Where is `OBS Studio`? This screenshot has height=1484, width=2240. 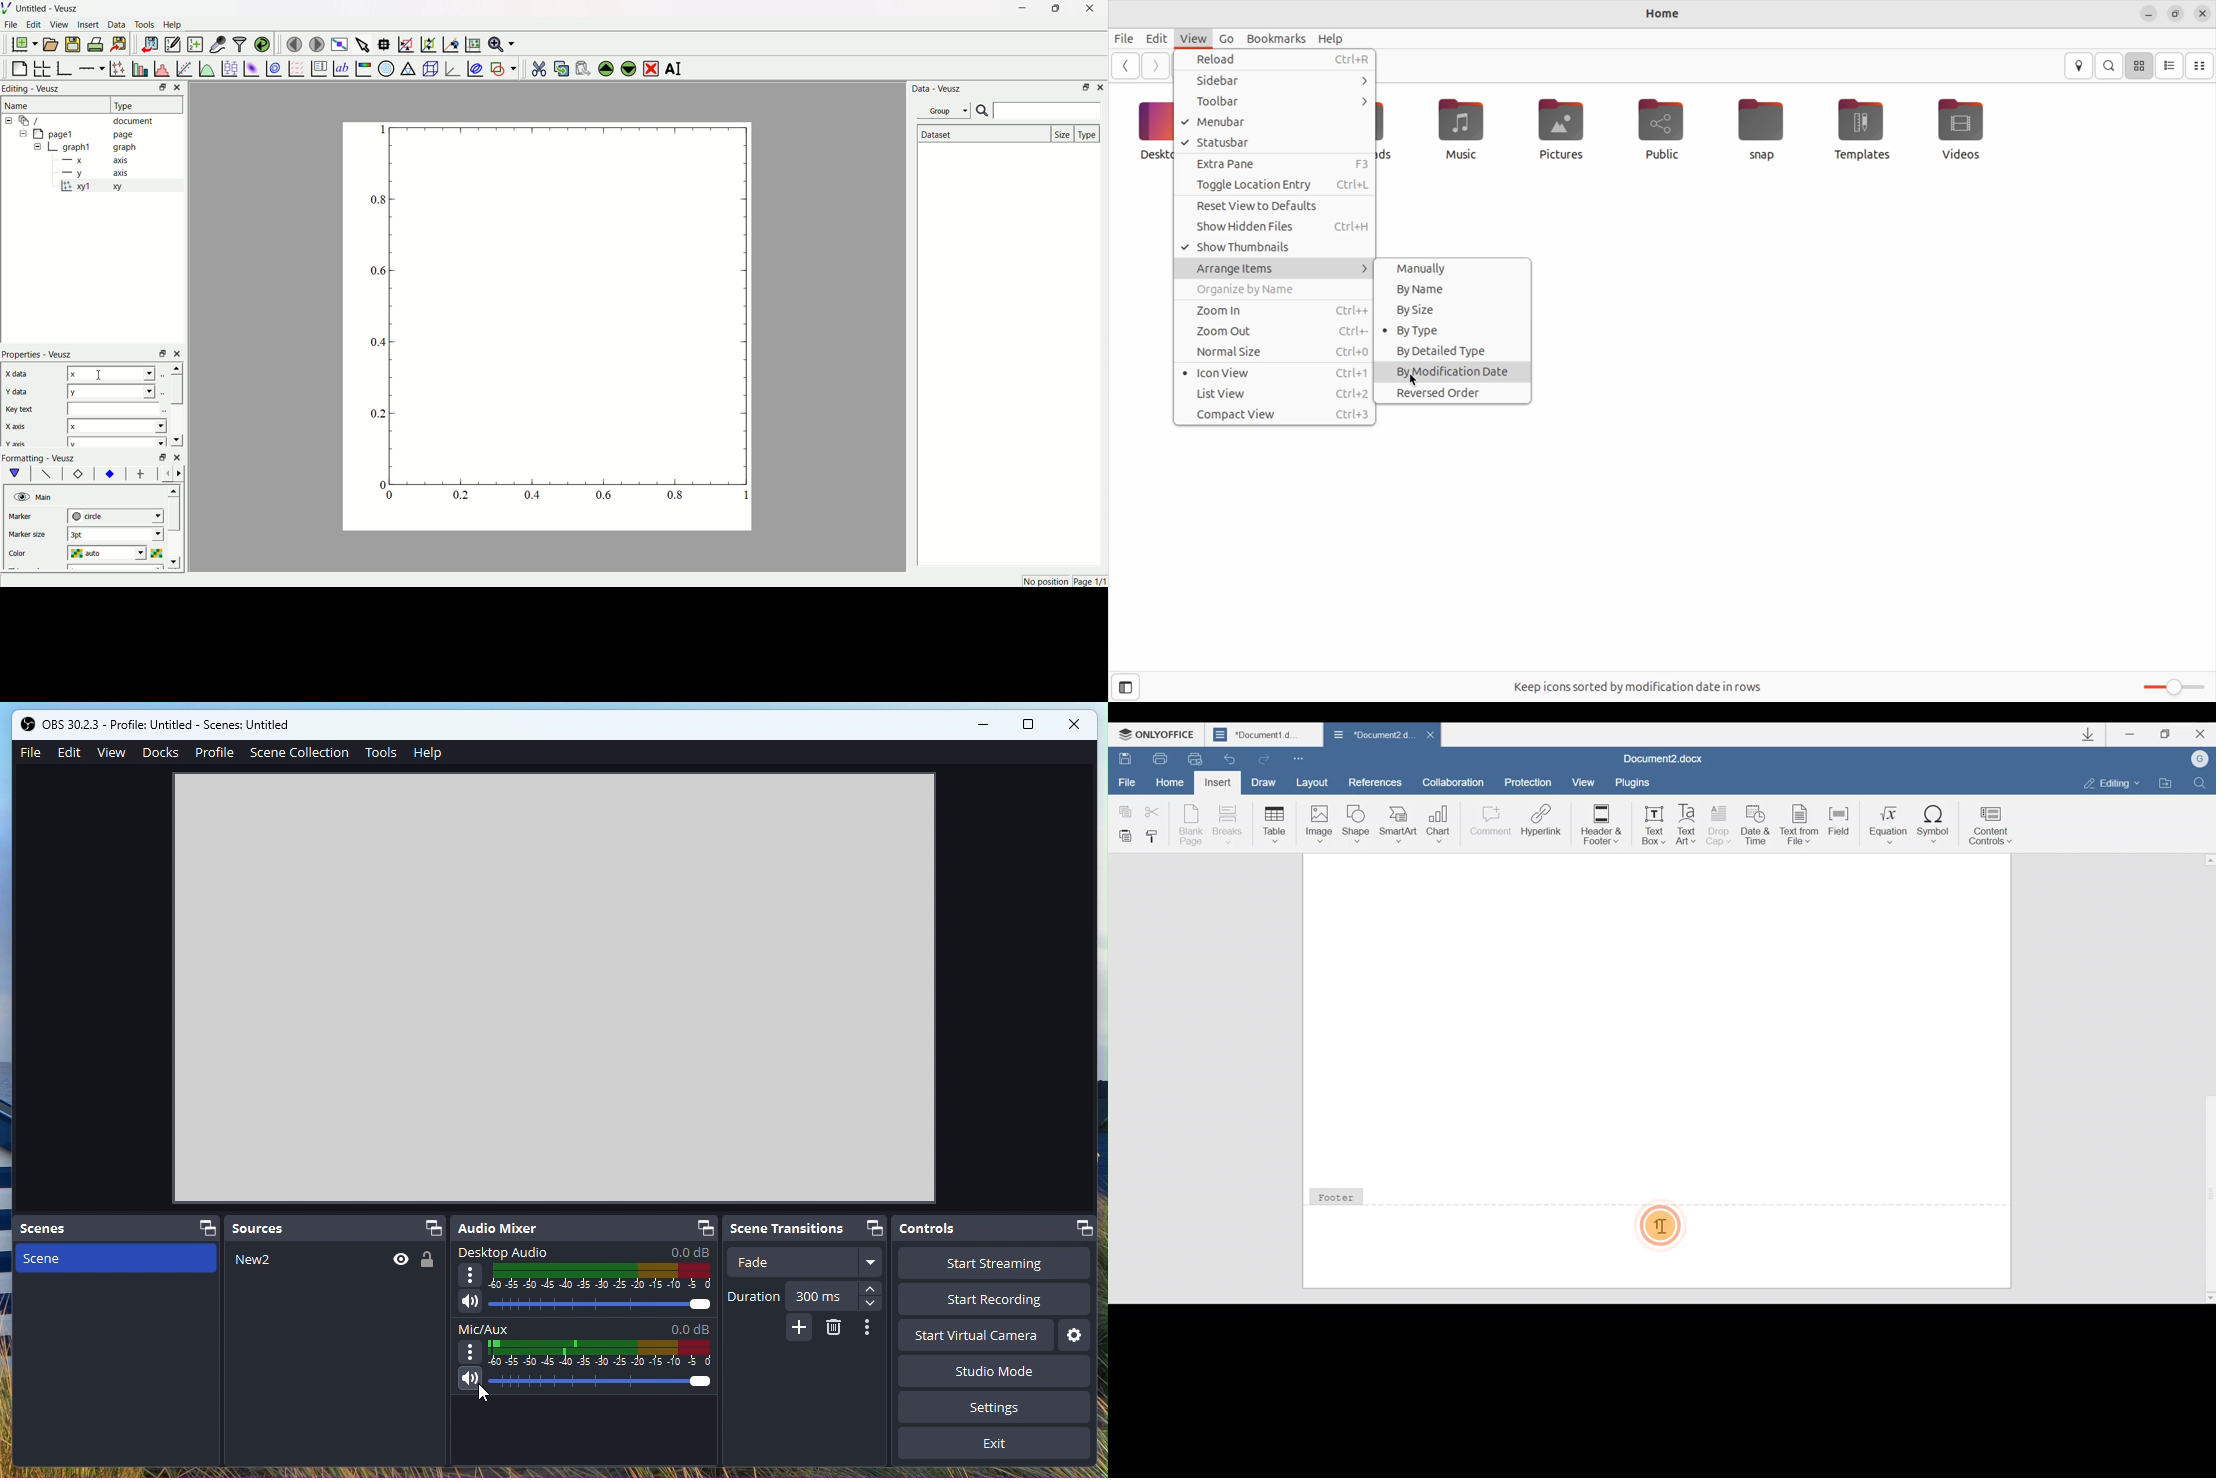 OBS Studio is located at coordinates (160, 724).